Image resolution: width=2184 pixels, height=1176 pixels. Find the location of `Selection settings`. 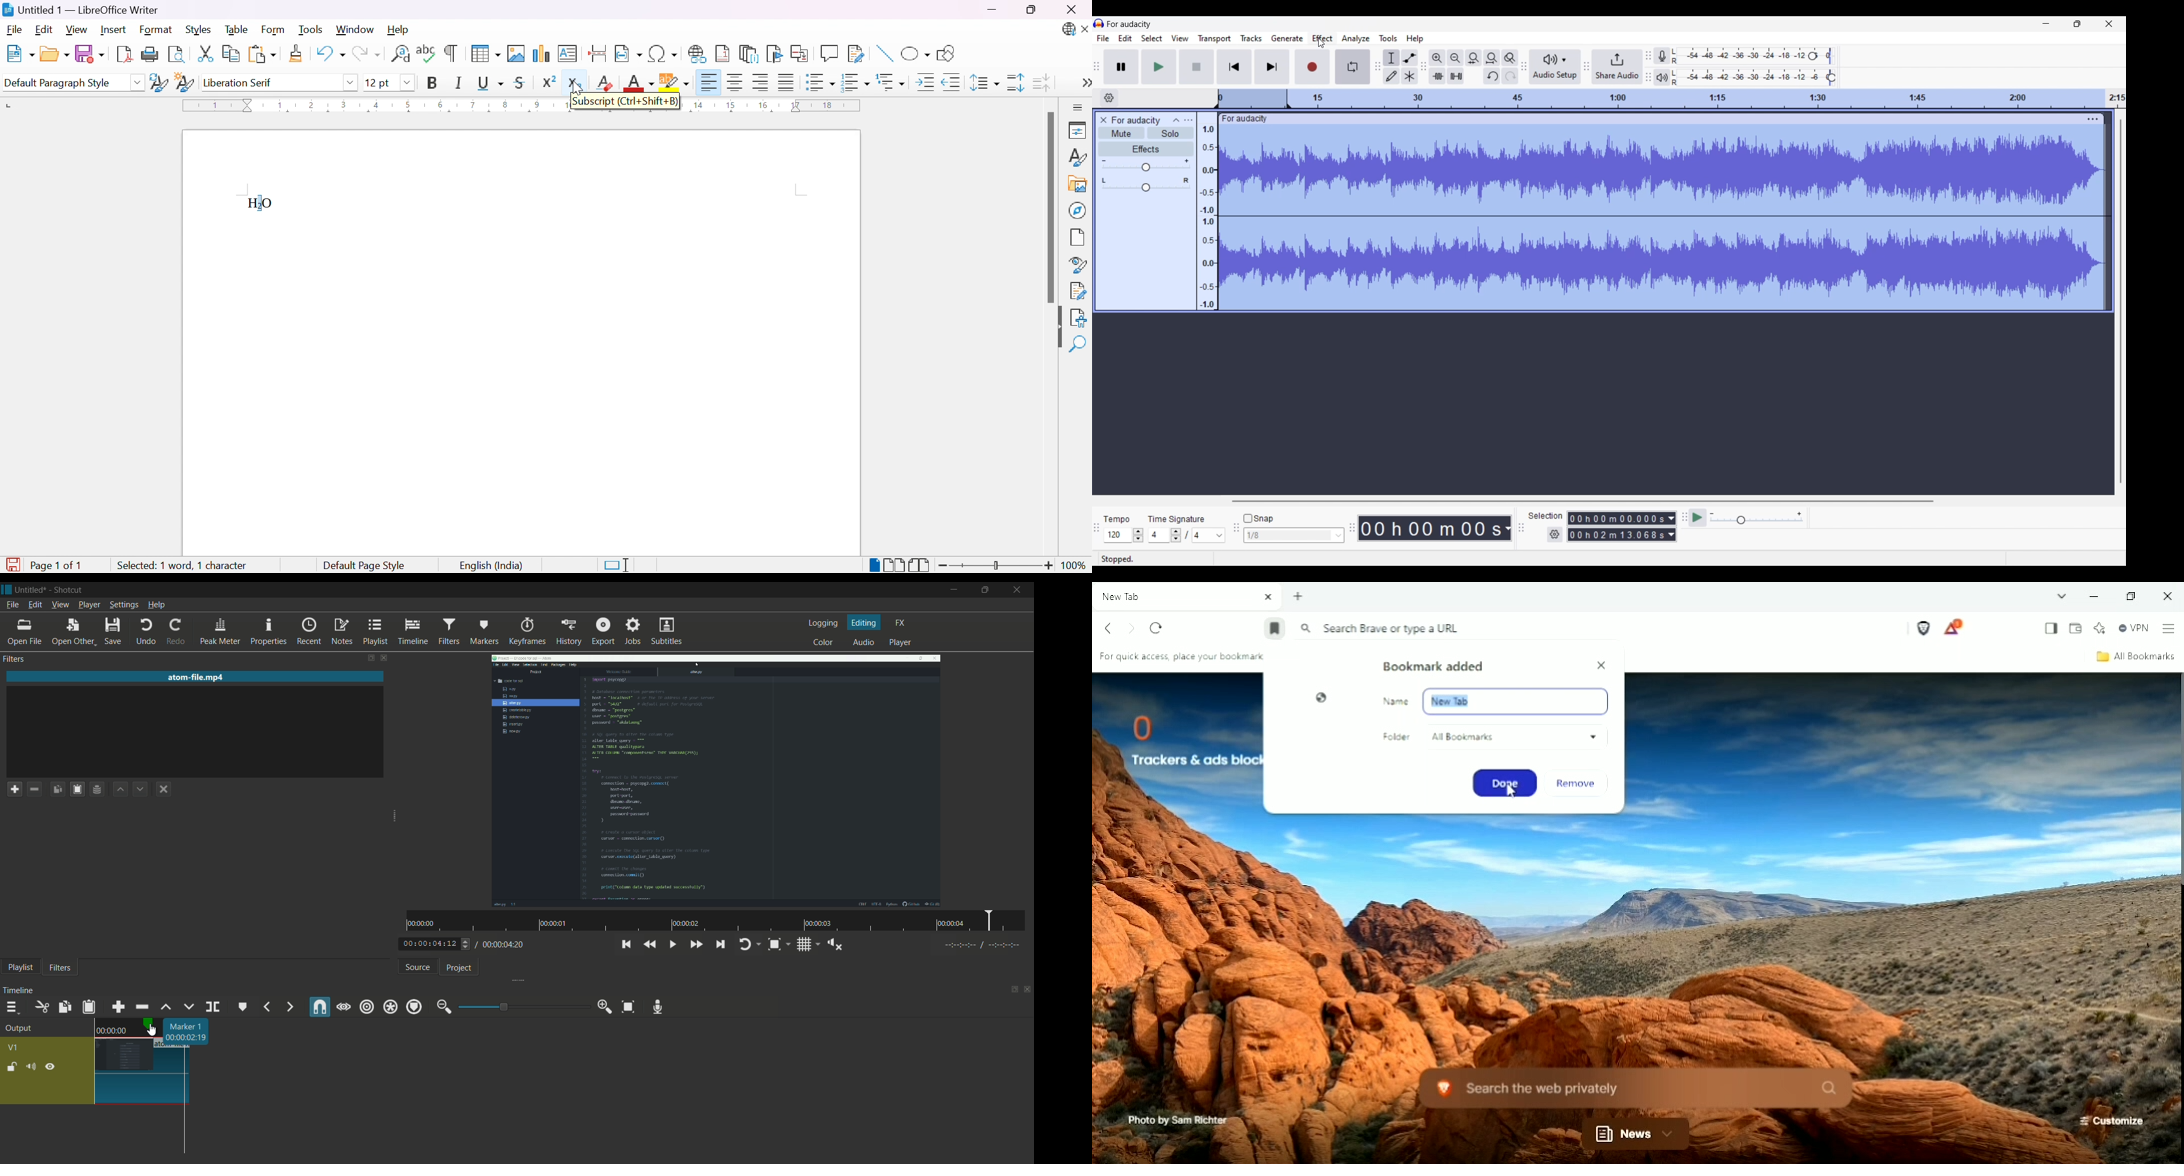

Selection settings is located at coordinates (1555, 535).